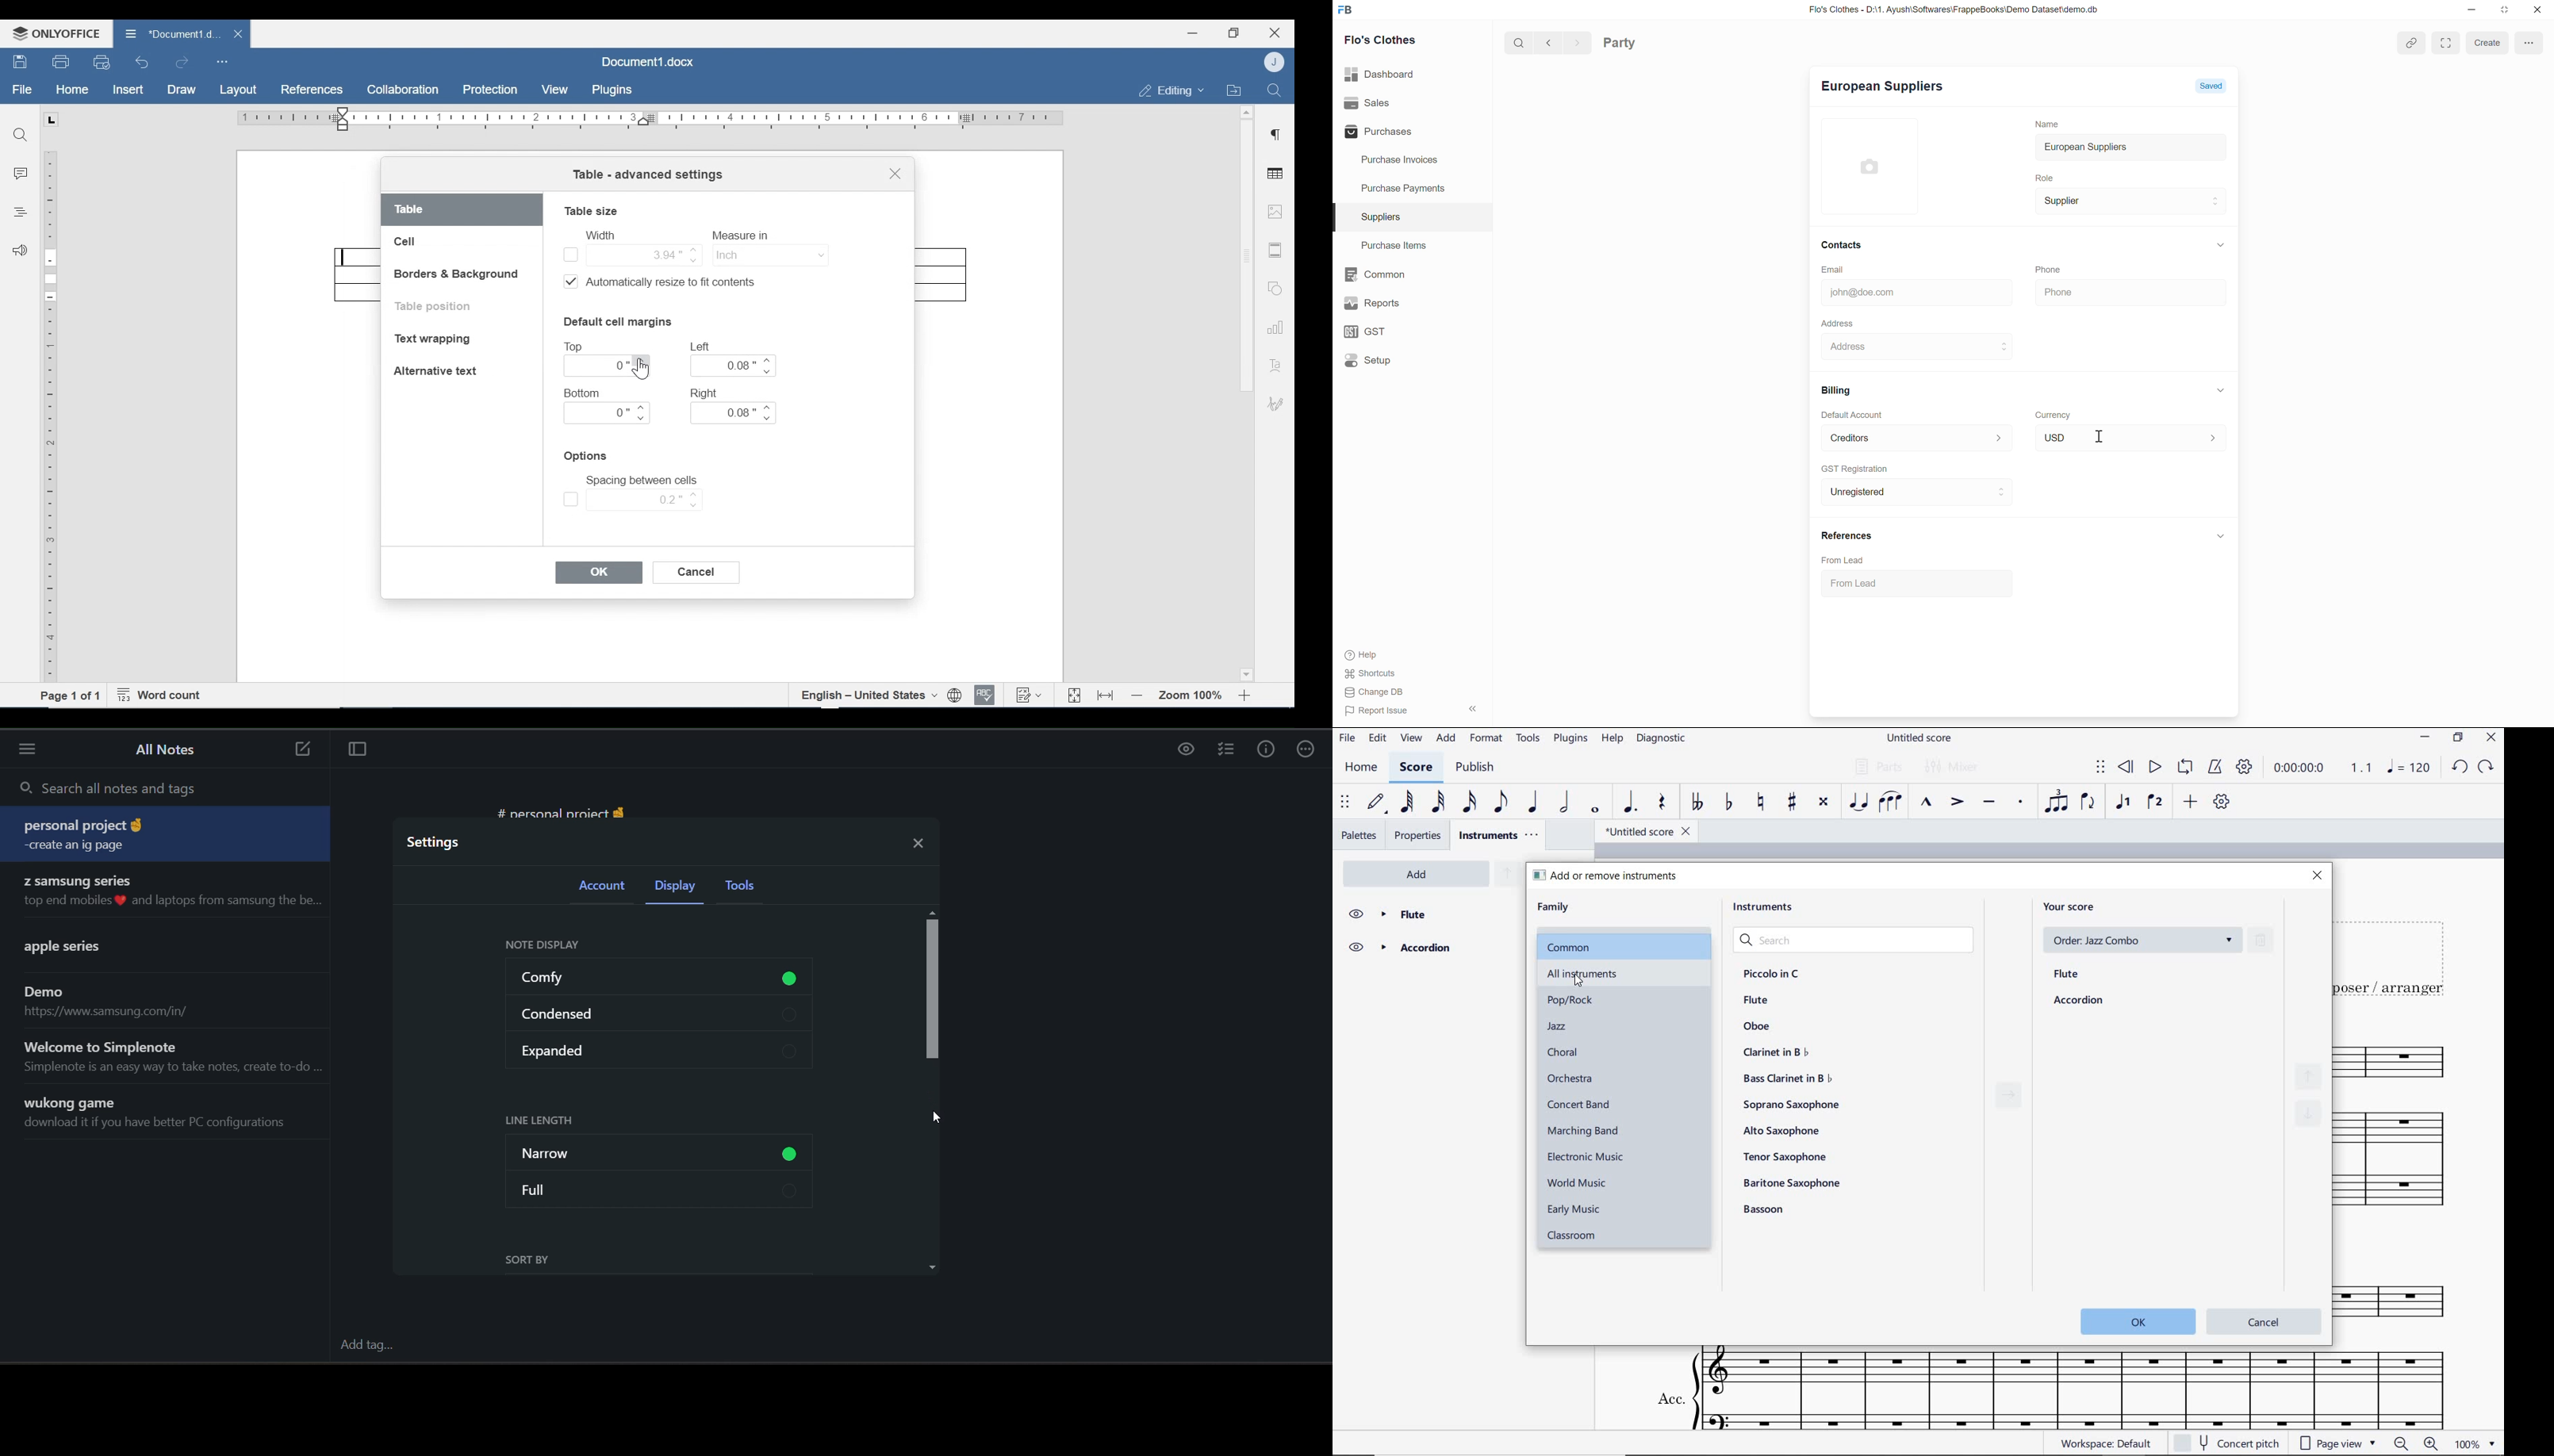 This screenshot has height=1456, width=2576. What do you see at coordinates (1696, 803) in the screenshot?
I see `toggle double-flat` at bounding box center [1696, 803].